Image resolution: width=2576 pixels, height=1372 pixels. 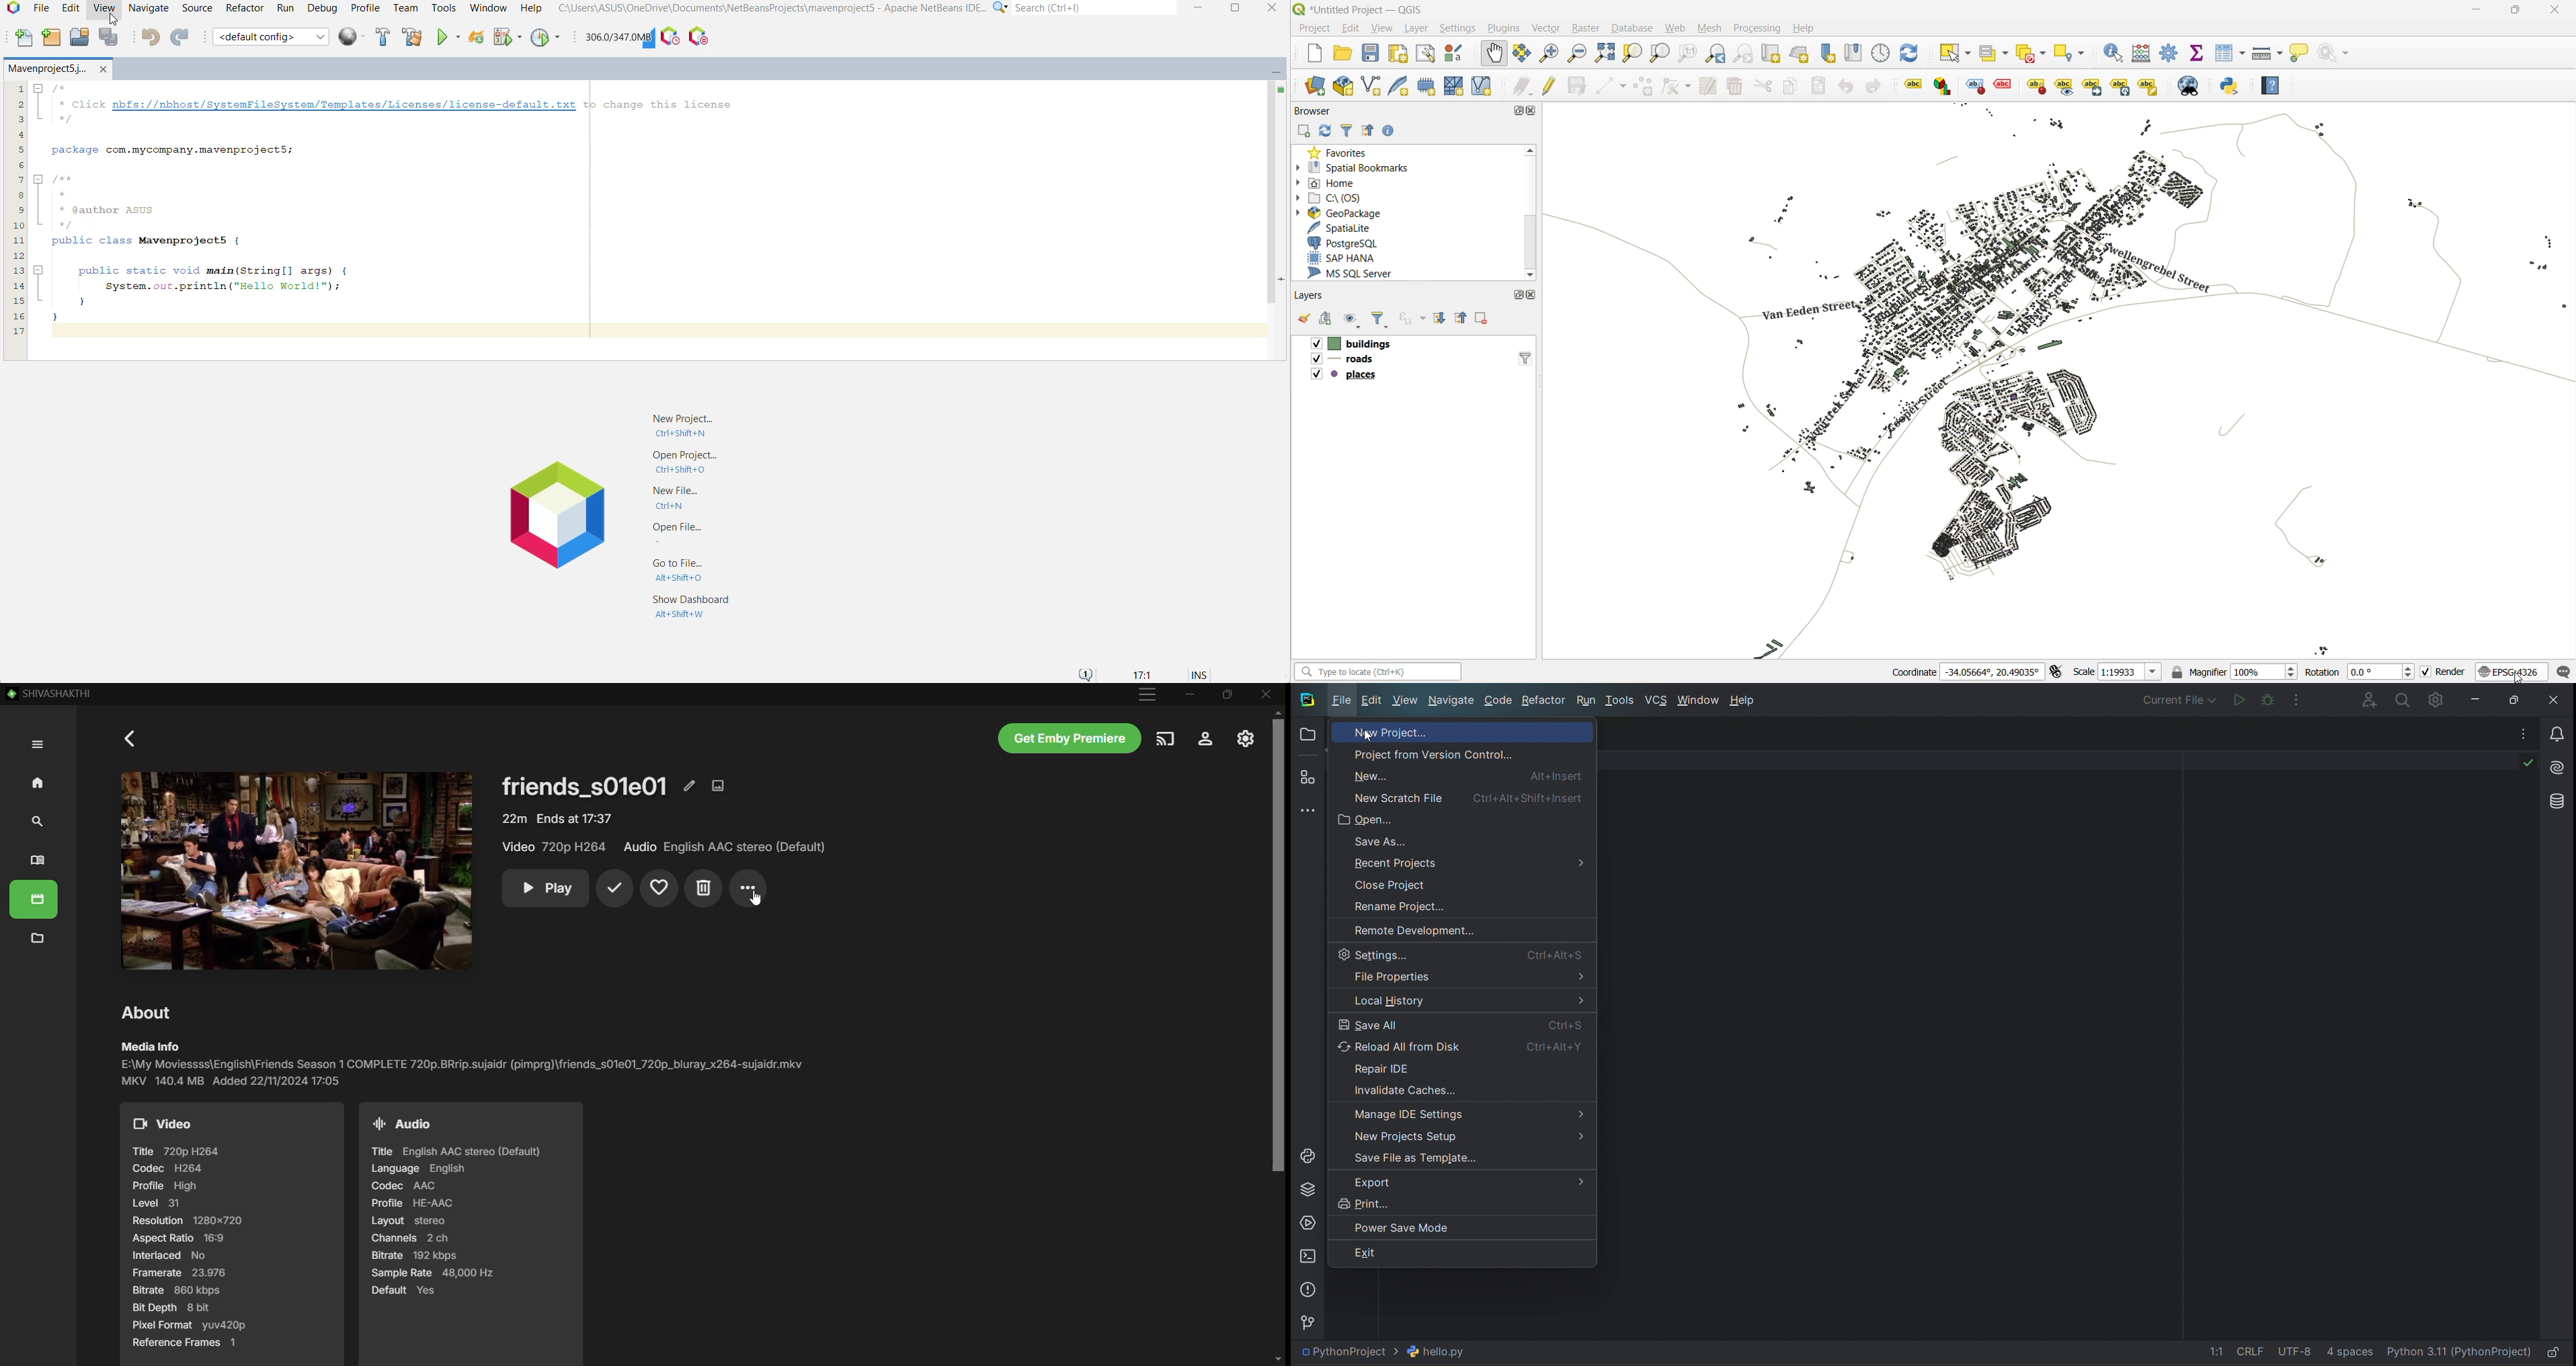 I want to click on buildings, so click(x=1350, y=344).